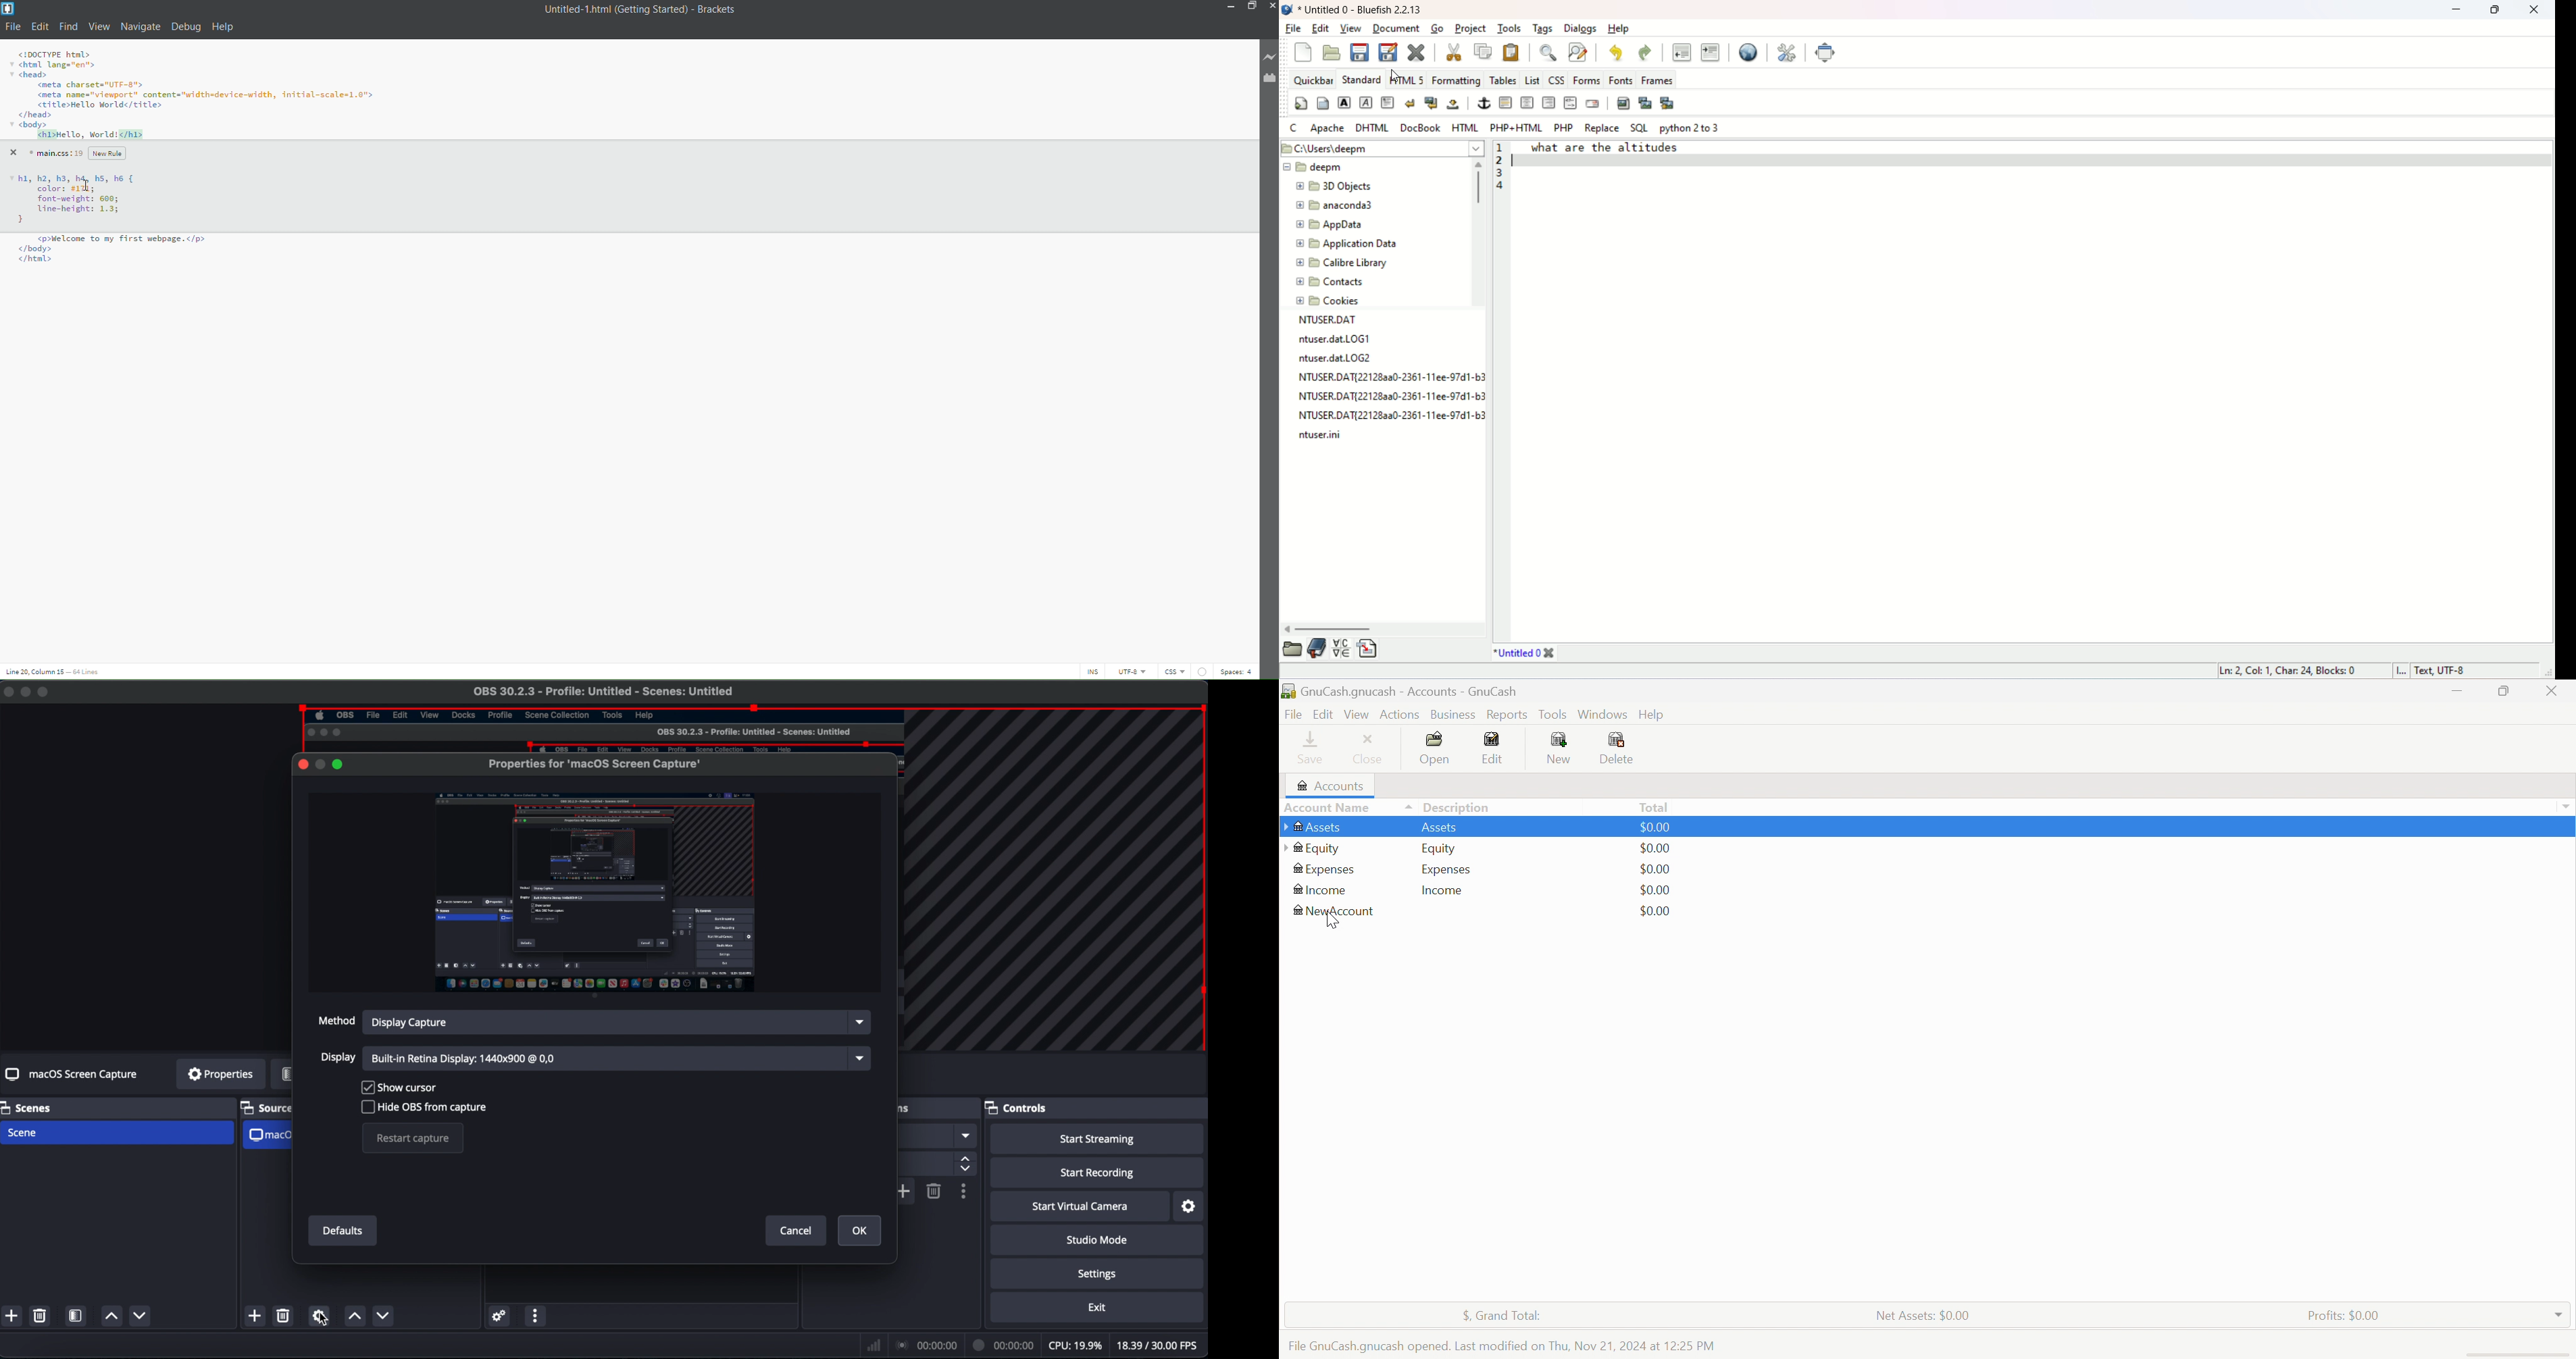  Describe the element at coordinates (1438, 749) in the screenshot. I see `Open` at that location.